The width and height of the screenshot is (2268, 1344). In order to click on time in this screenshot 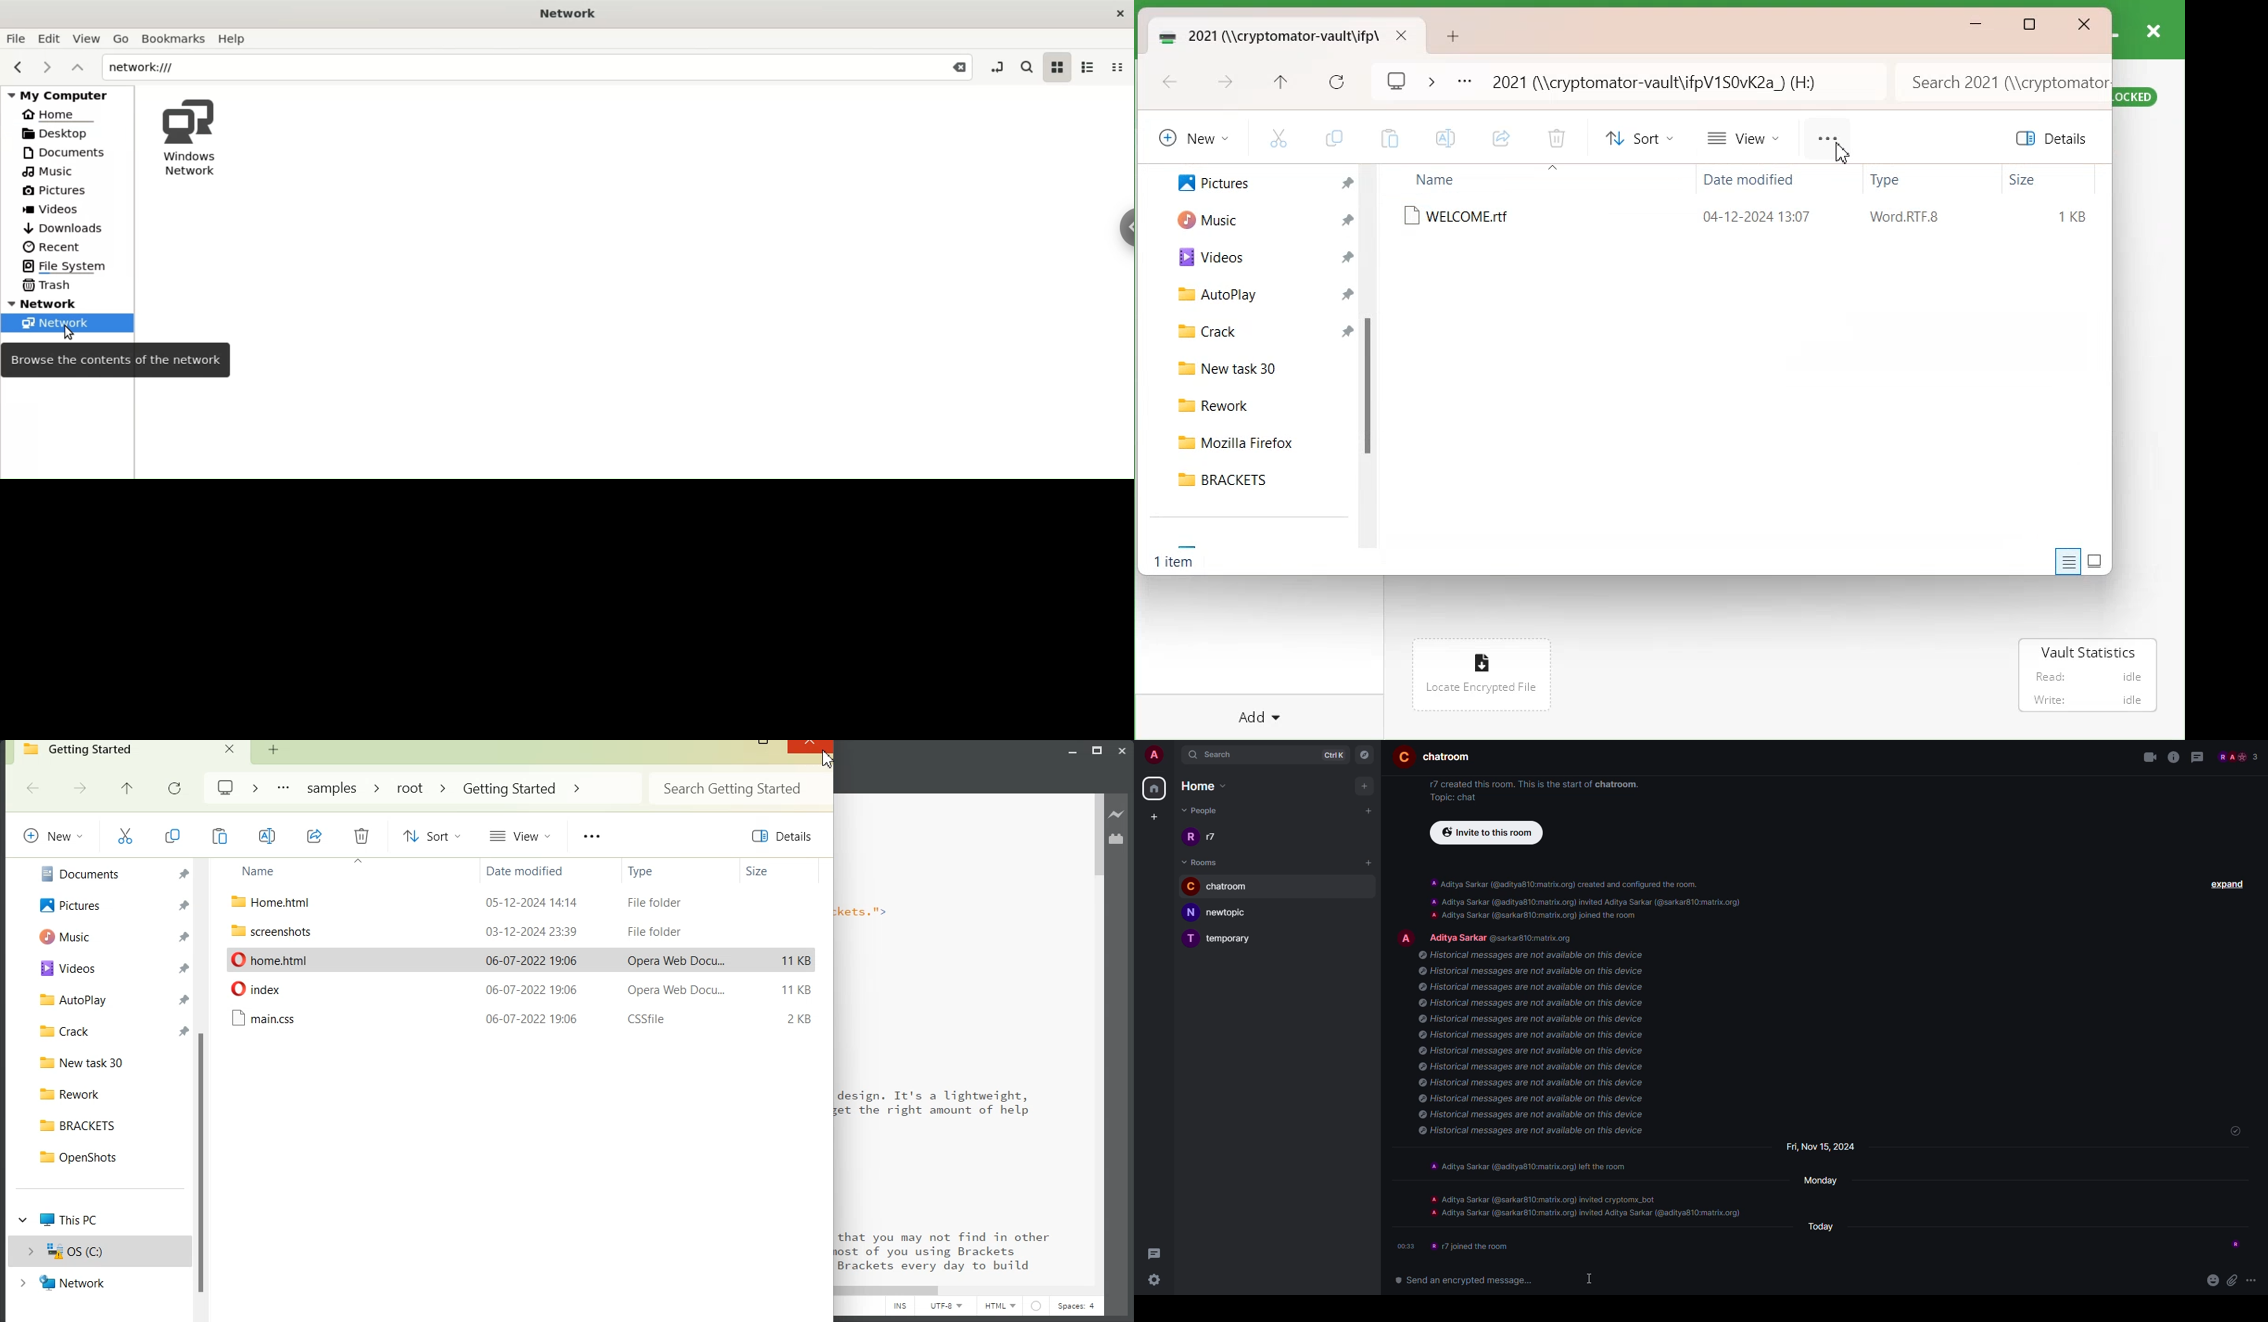, I will do `click(1406, 1246)`.